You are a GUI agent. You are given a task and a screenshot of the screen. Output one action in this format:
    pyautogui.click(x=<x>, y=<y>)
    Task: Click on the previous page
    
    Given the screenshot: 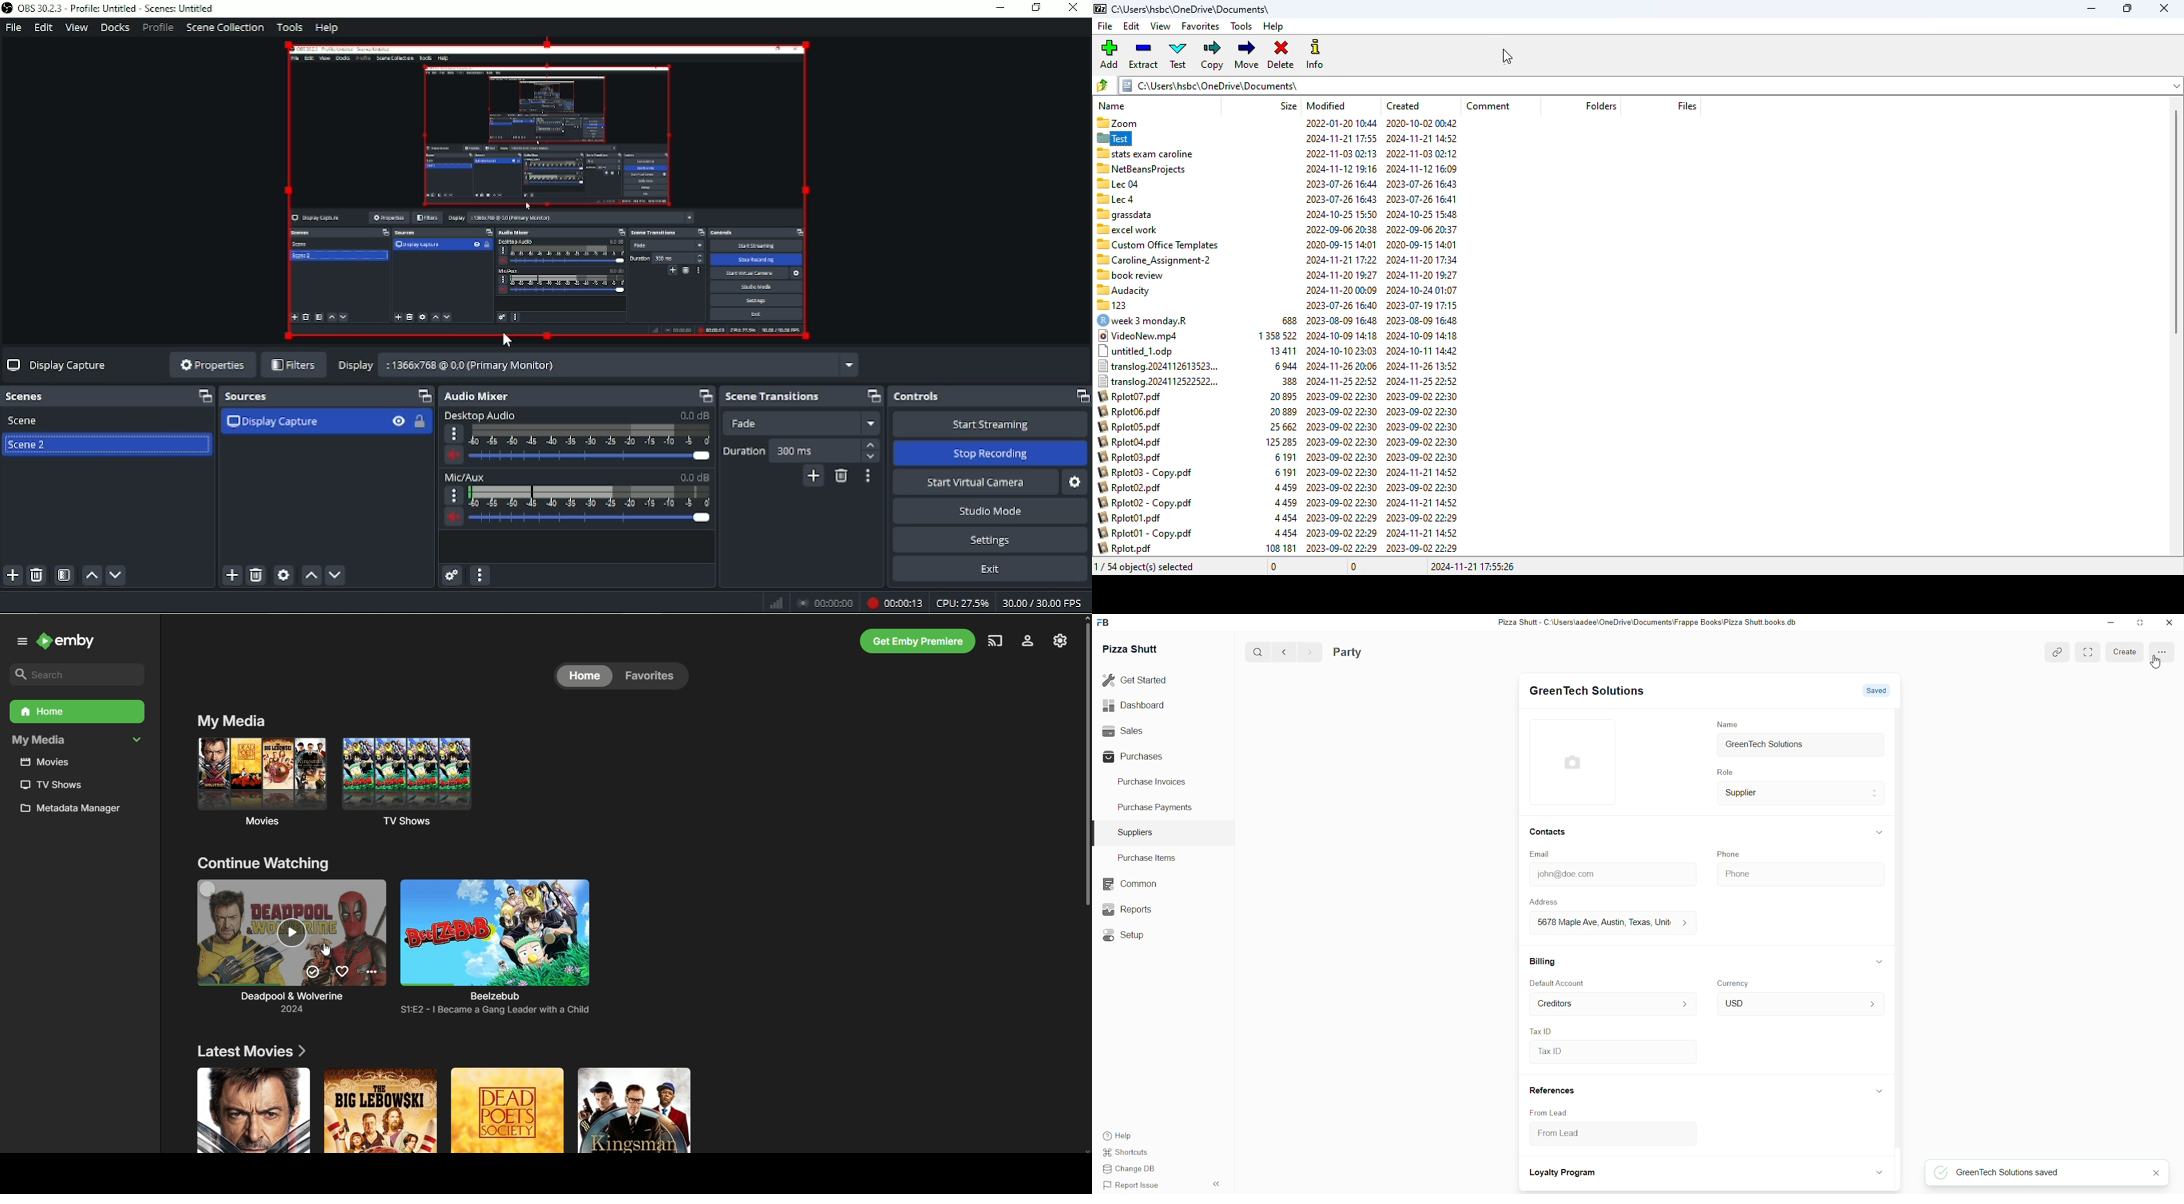 What is the action you would take?
    pyautogui.click(x=1282, y=652)
    